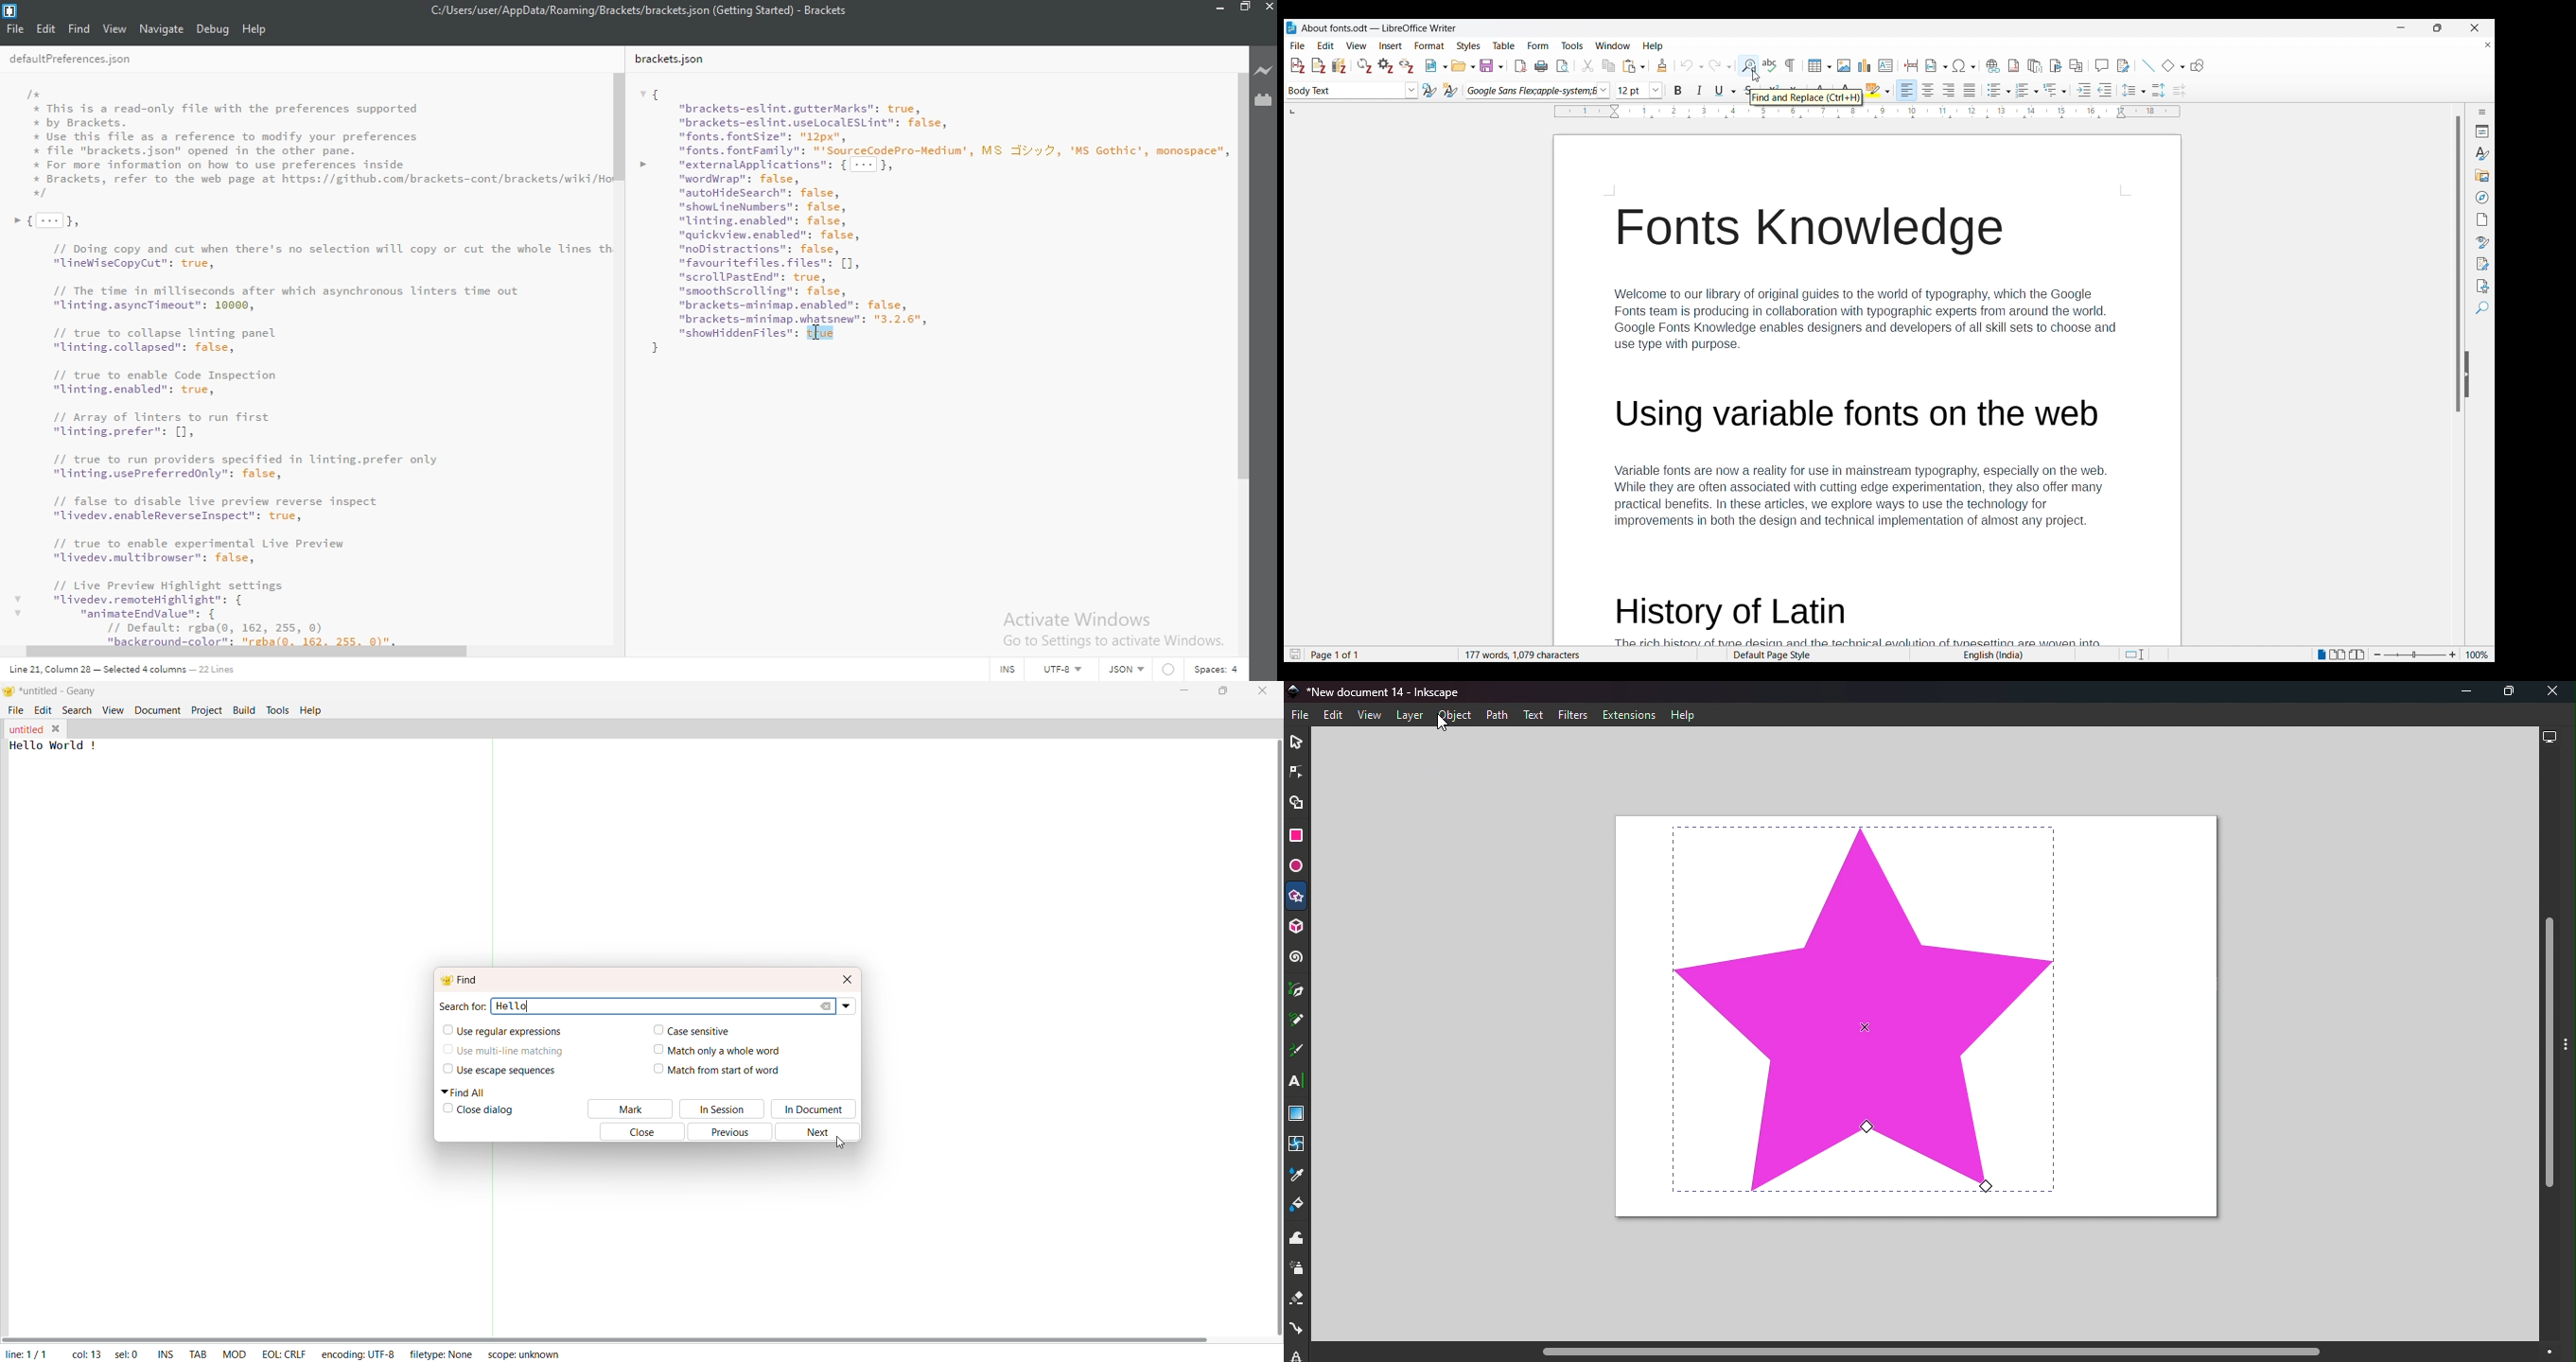 The height and width of the screenshot is (1372, 2576). Describe the element at coordinates (2568, 1055) in the screenshot. I see `Toggle command panel` at that location.